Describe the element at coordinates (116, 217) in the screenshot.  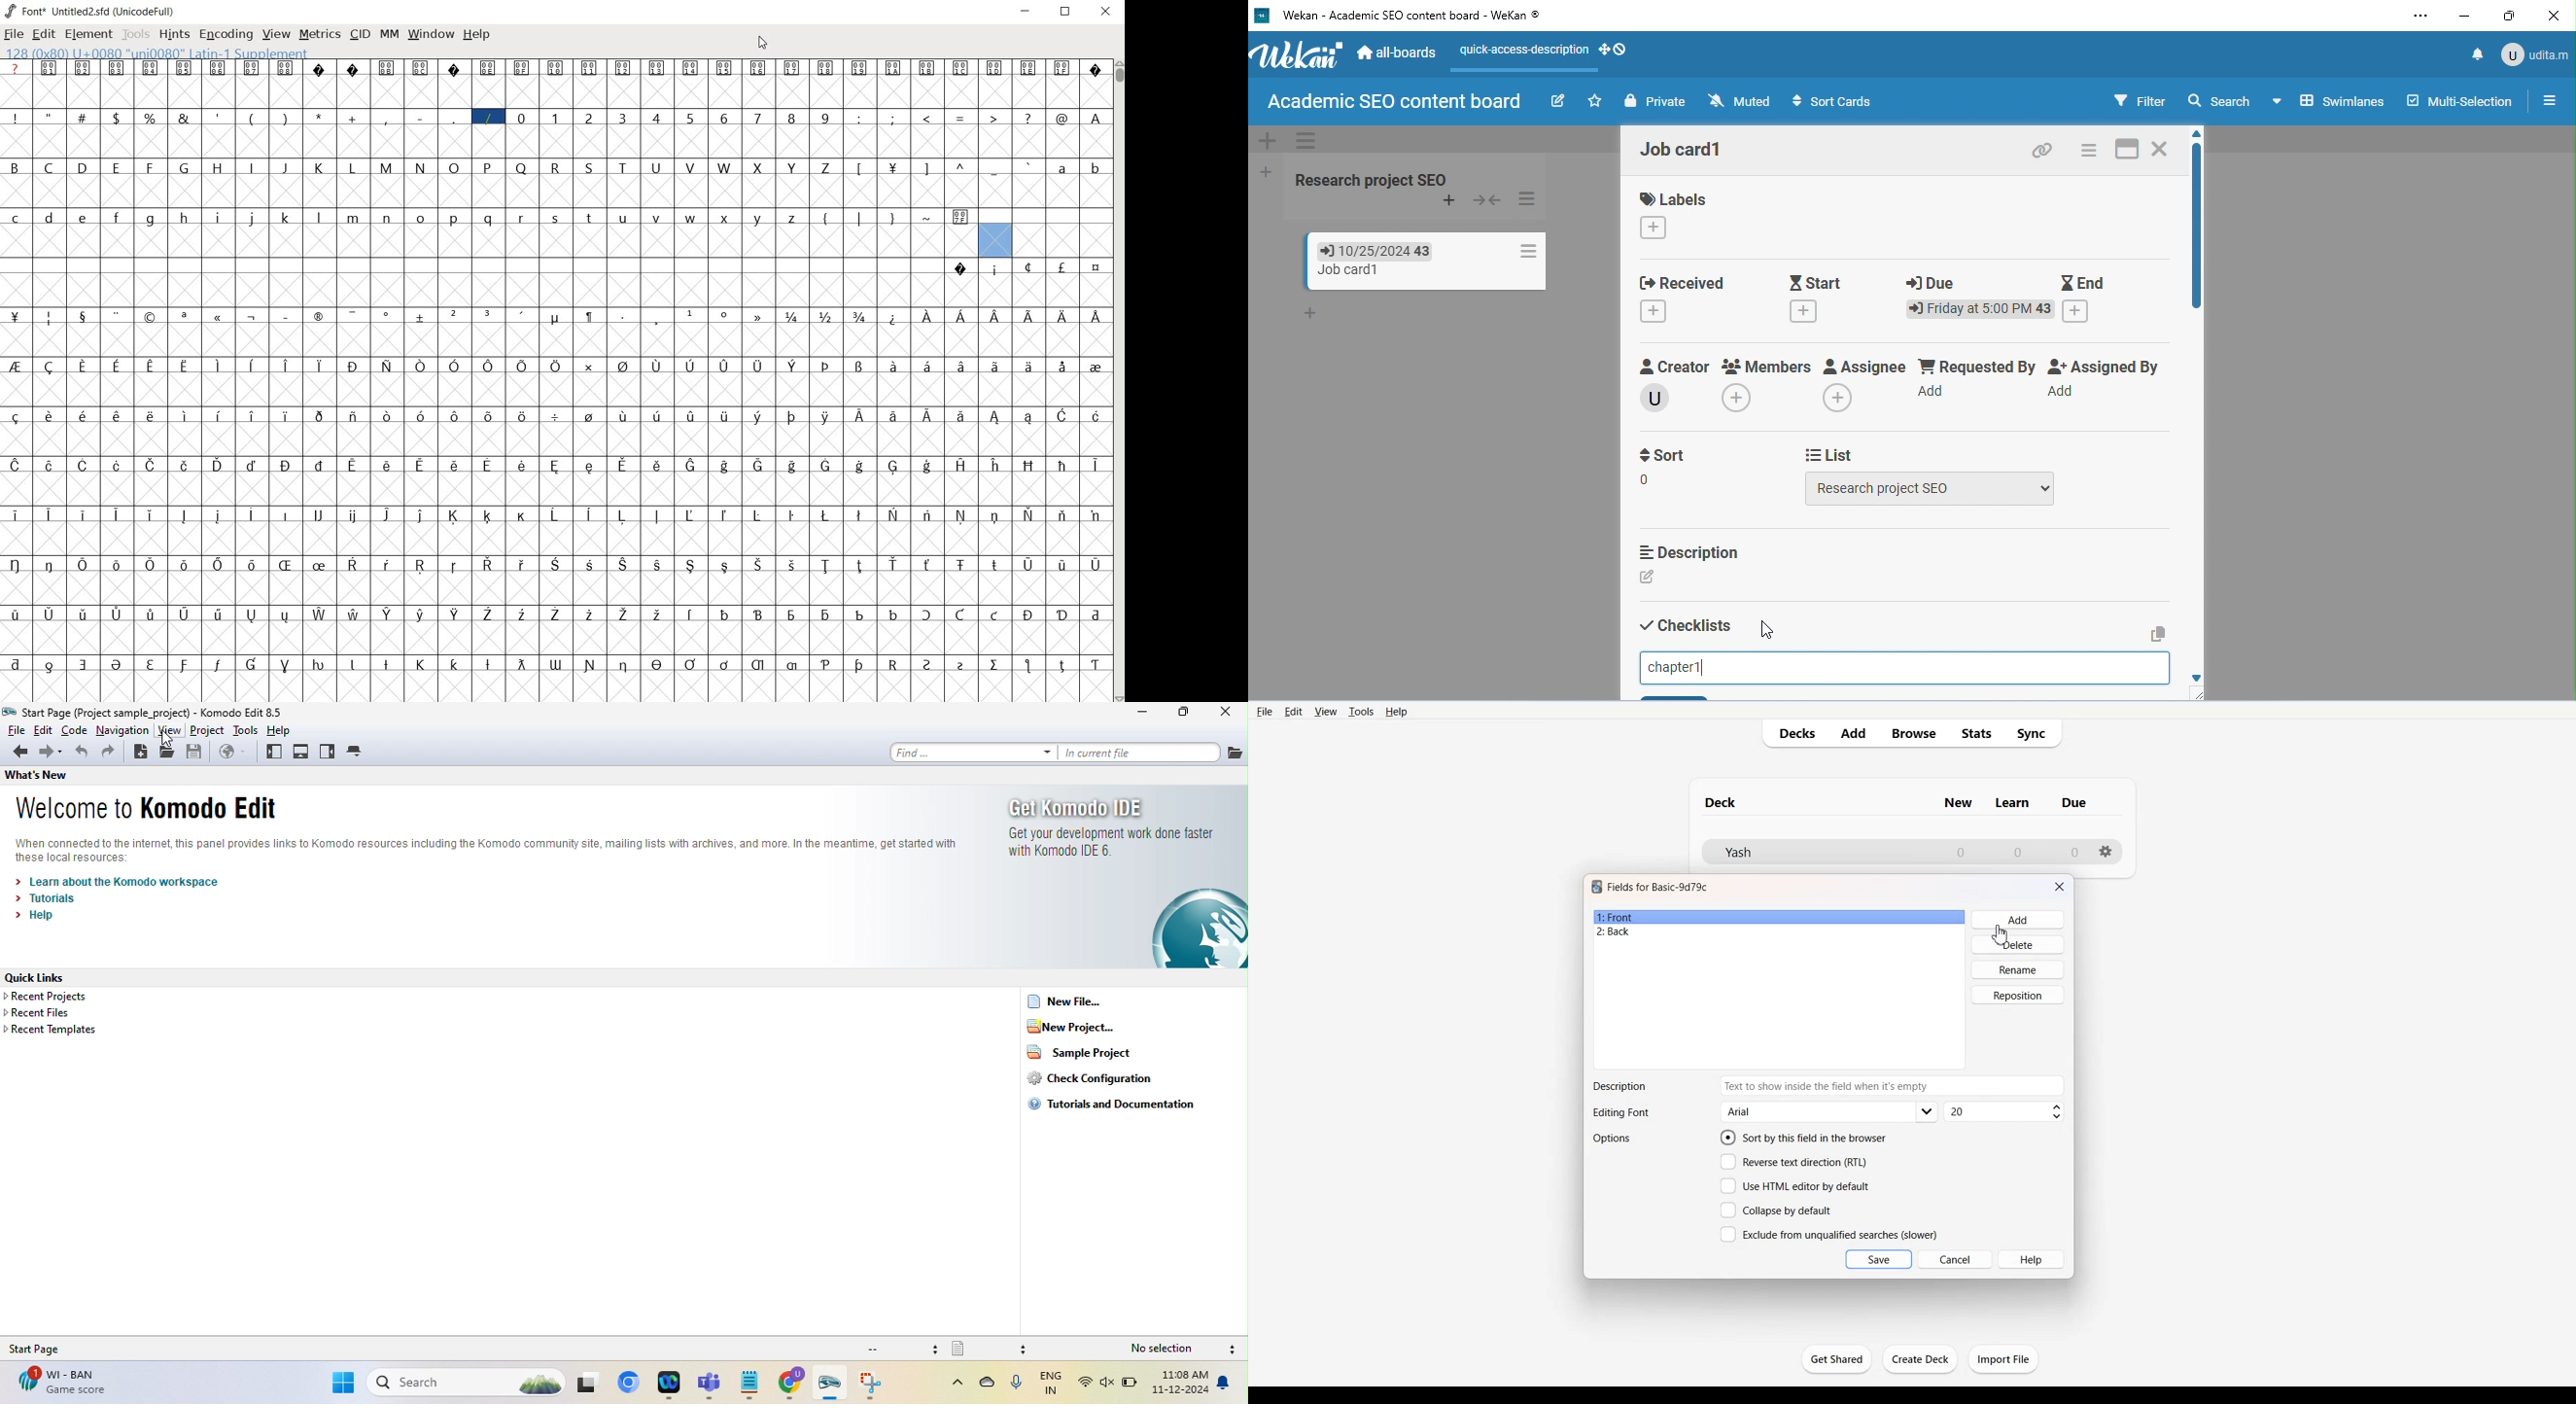
I see `glyph` at that location.